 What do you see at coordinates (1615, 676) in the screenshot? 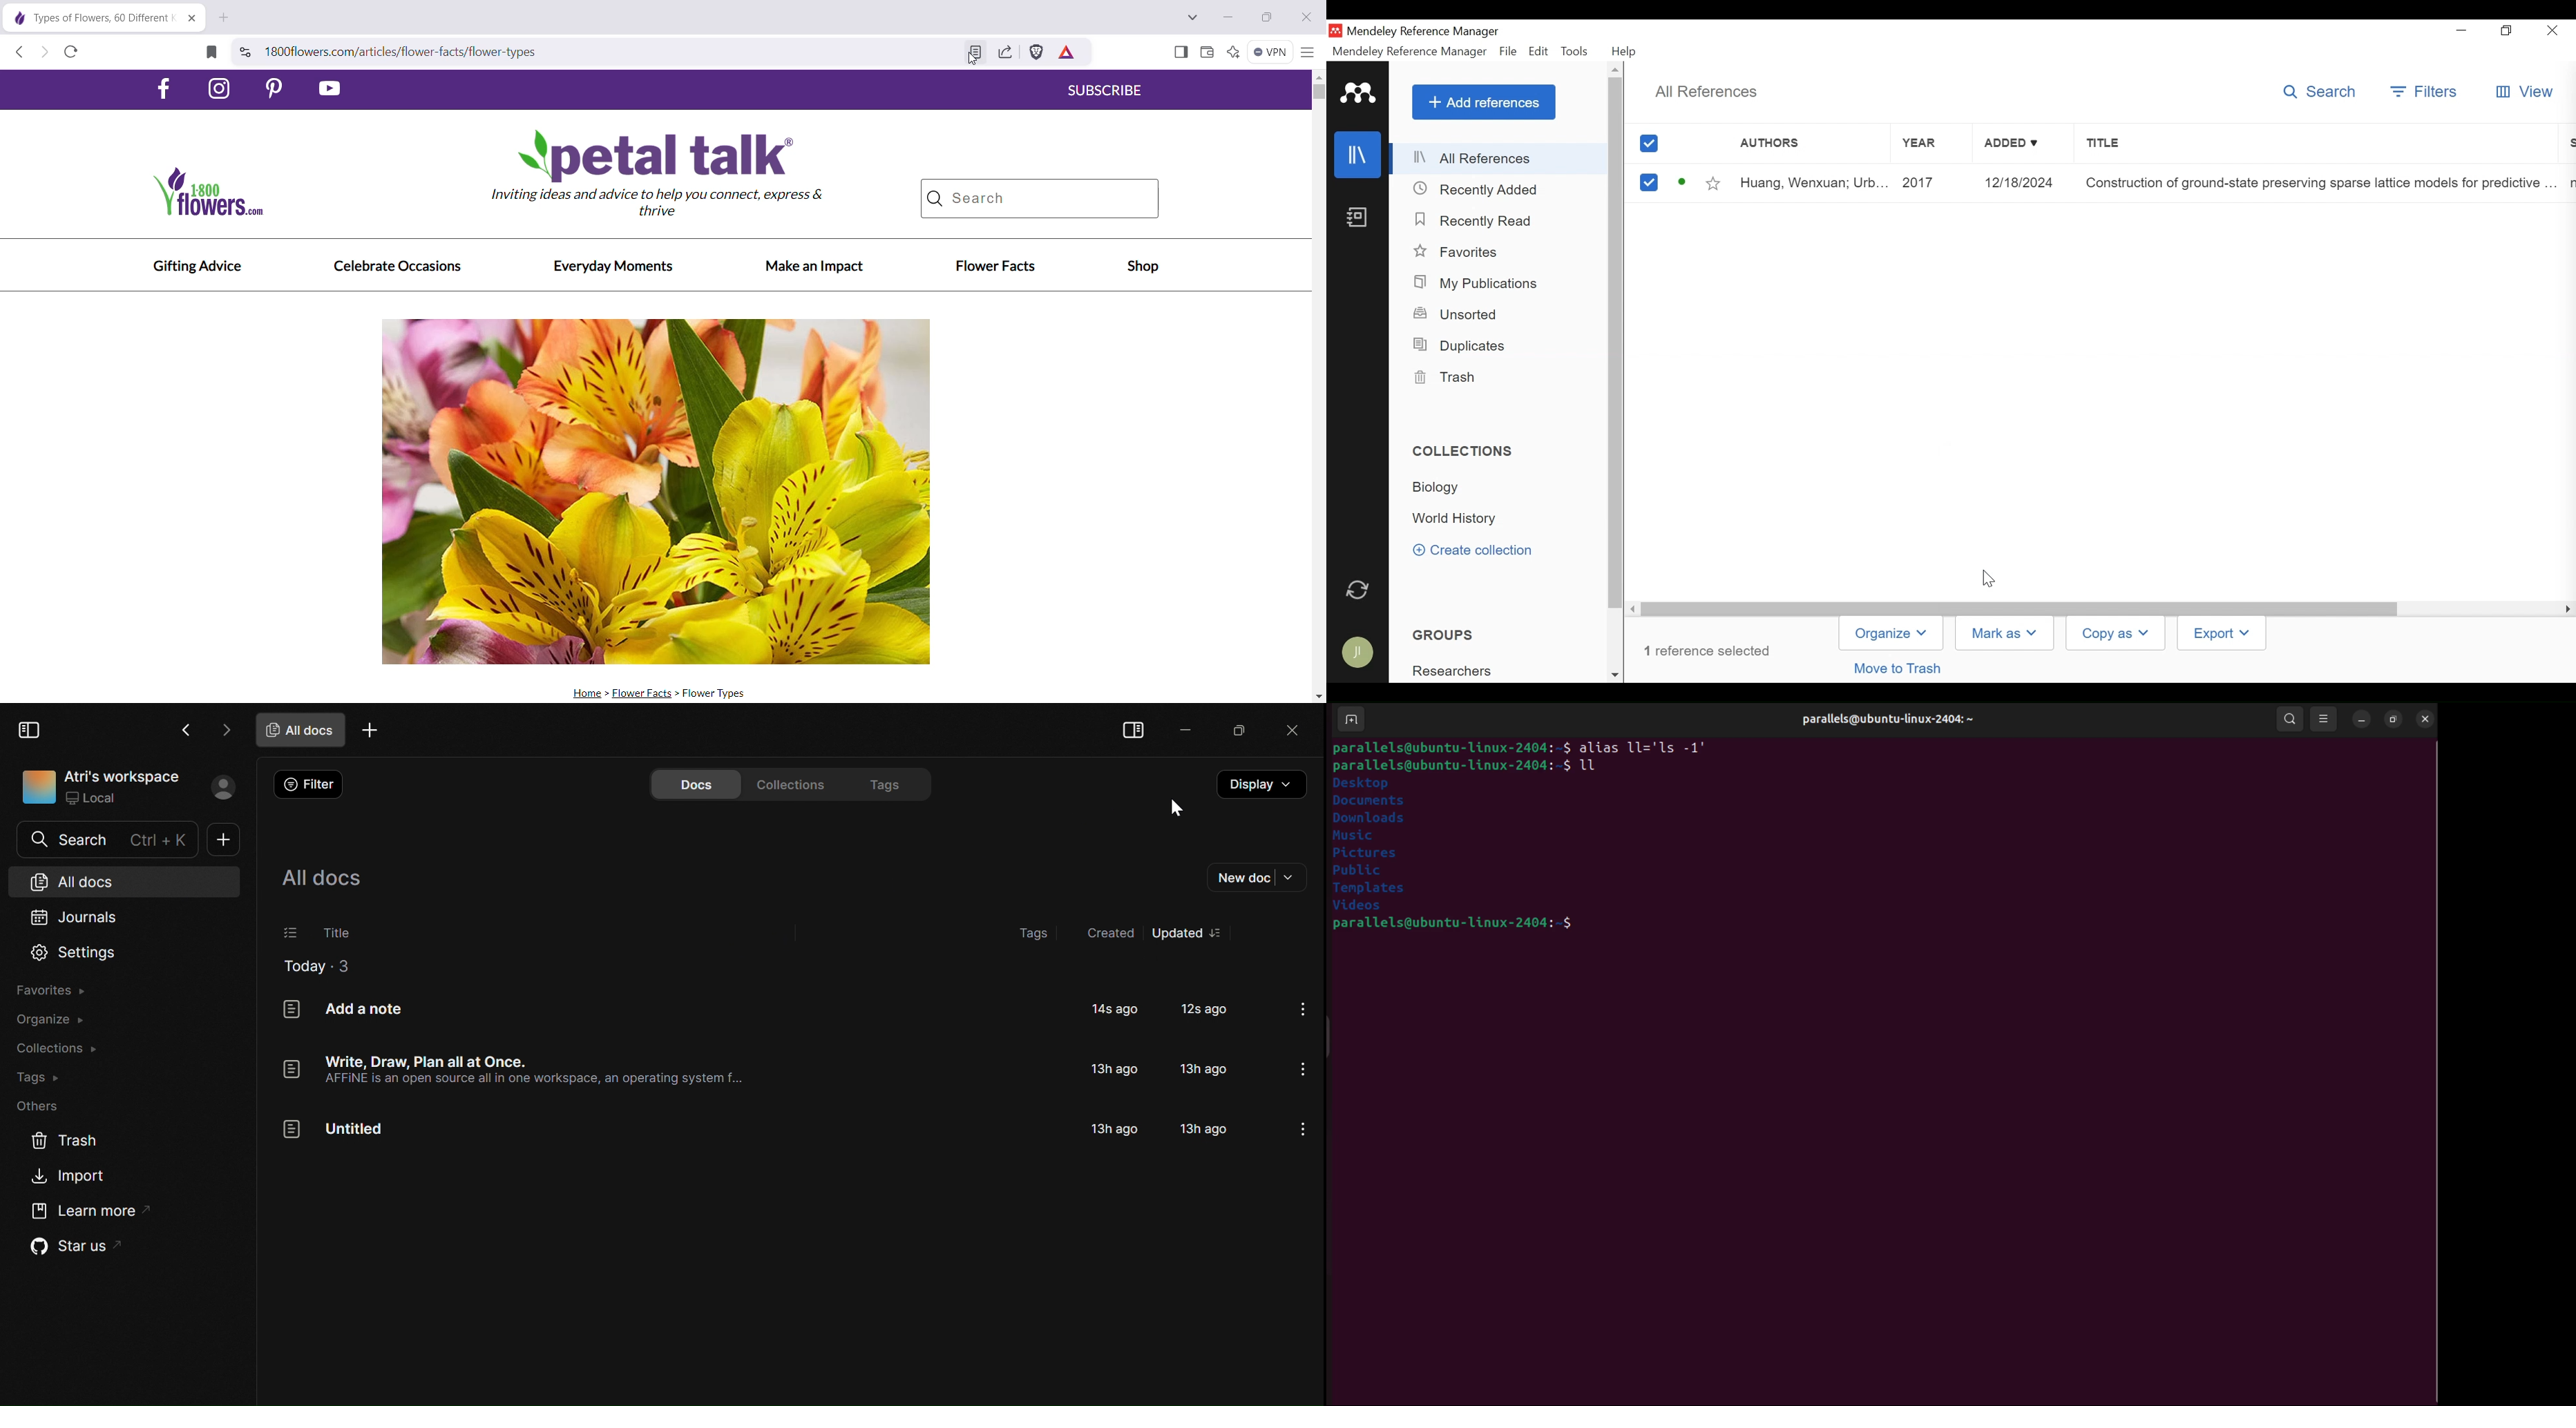
I see `Scroll down` at bounding box center [1615, 676].